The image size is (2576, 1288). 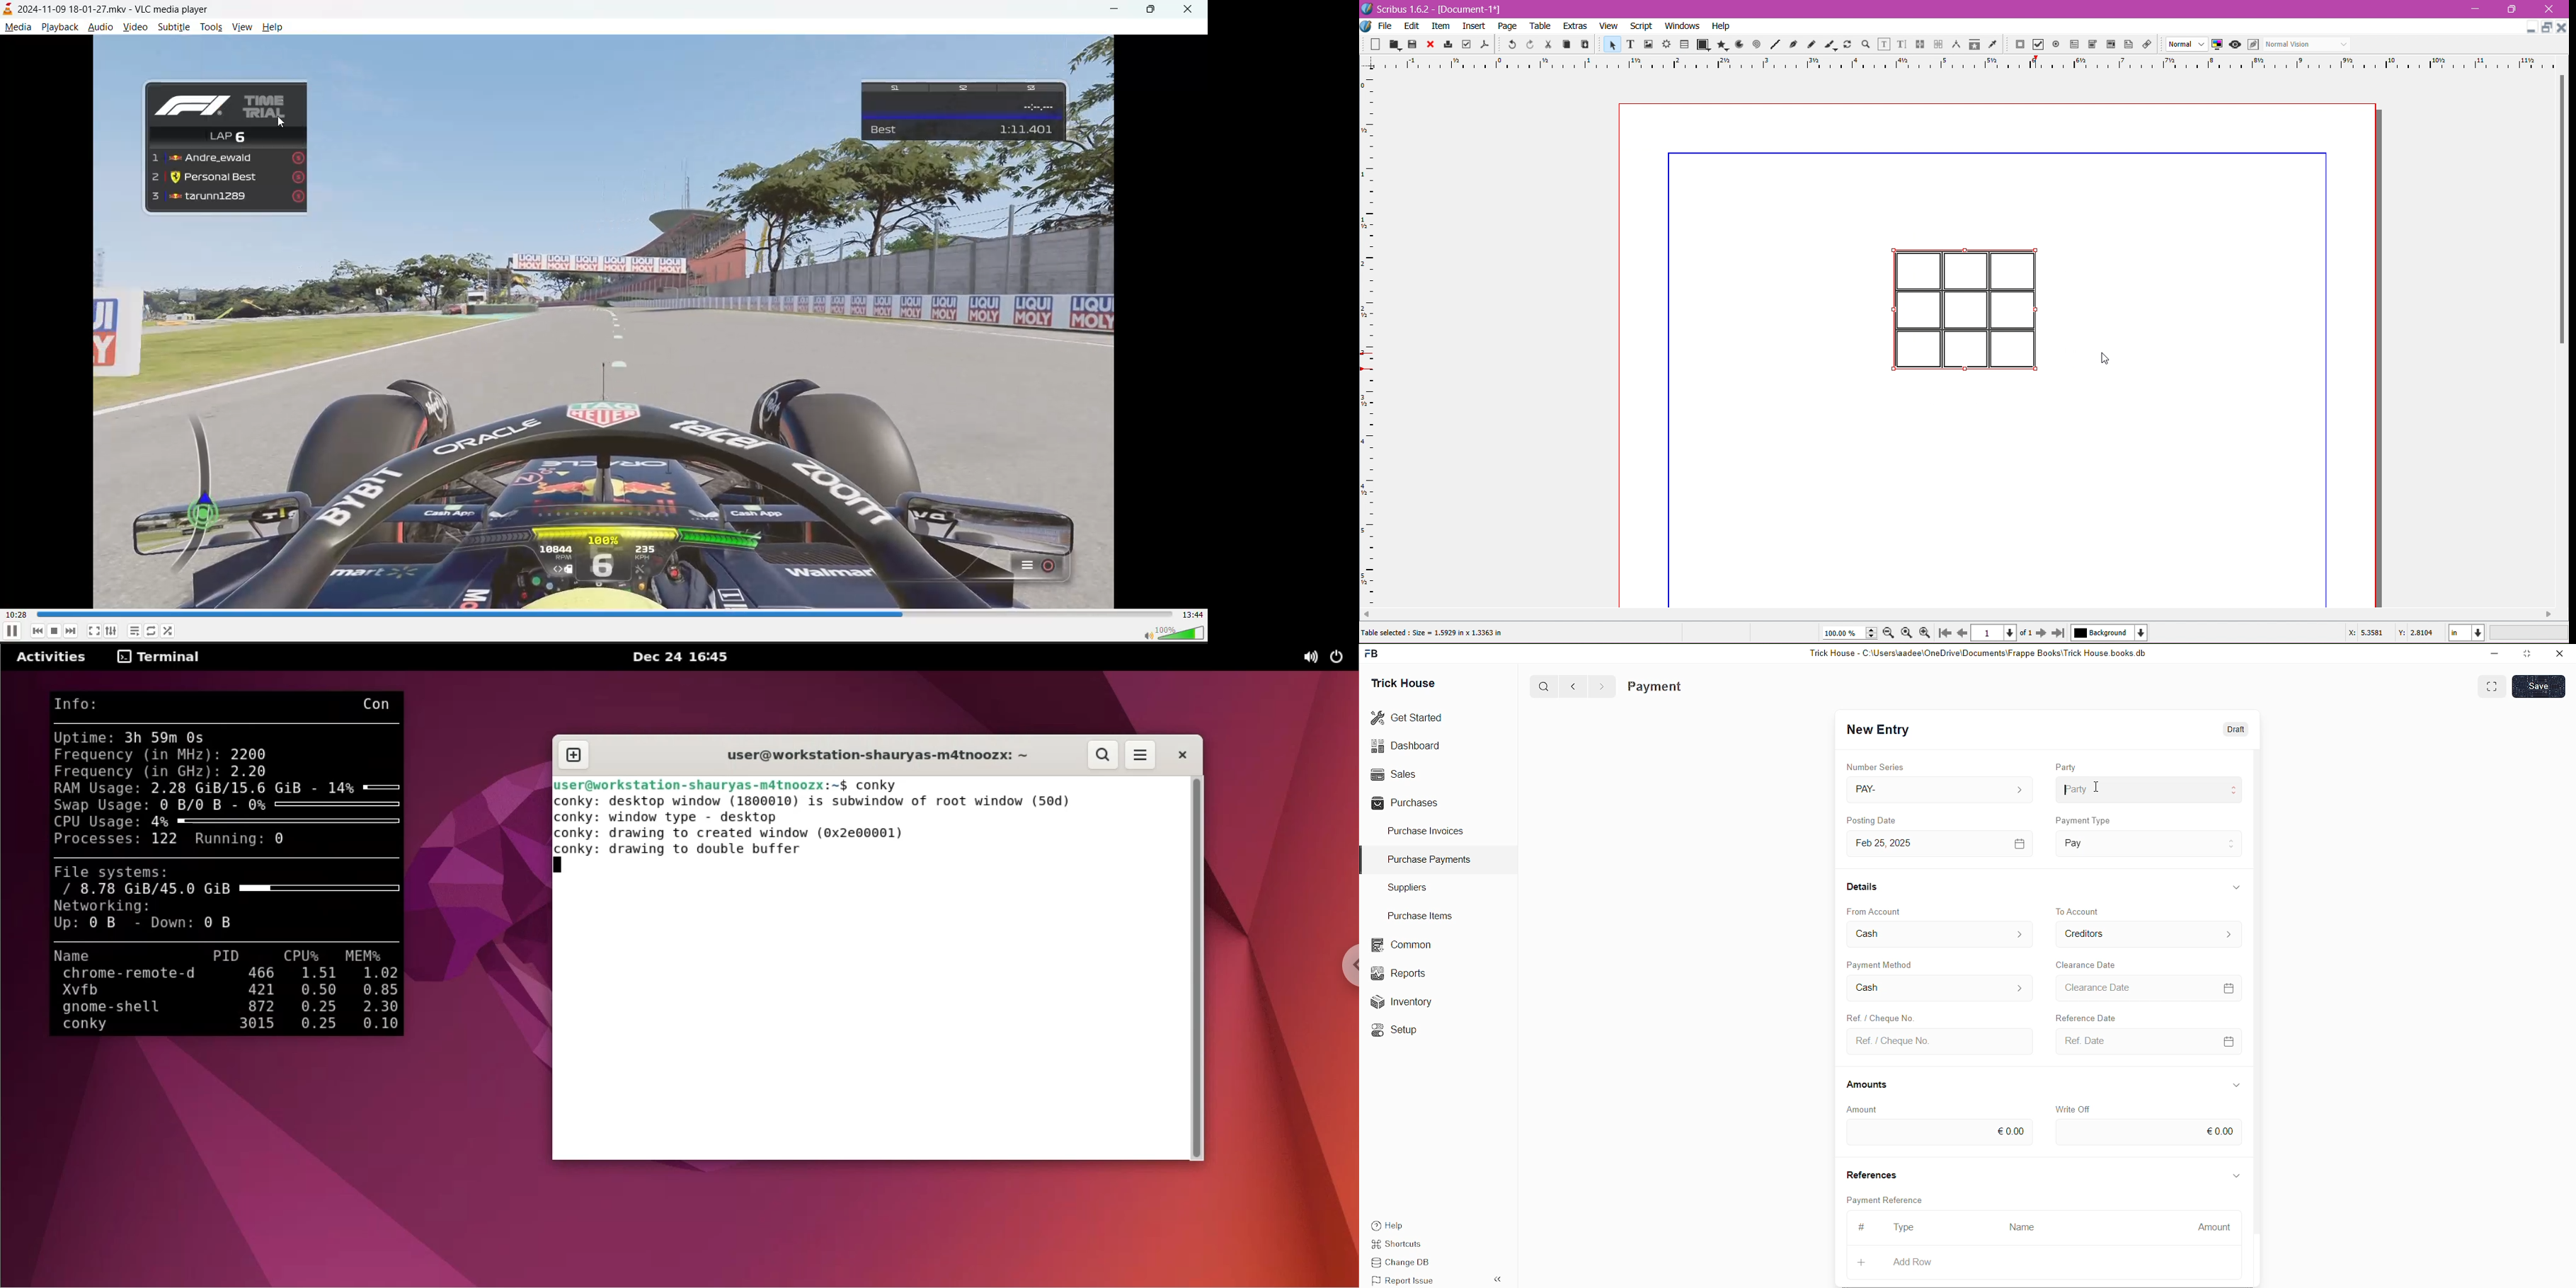 What do you see at coordinates (1909, 1228) in the screenshot?
I see `Type` at bounding box center [1909, 1228].